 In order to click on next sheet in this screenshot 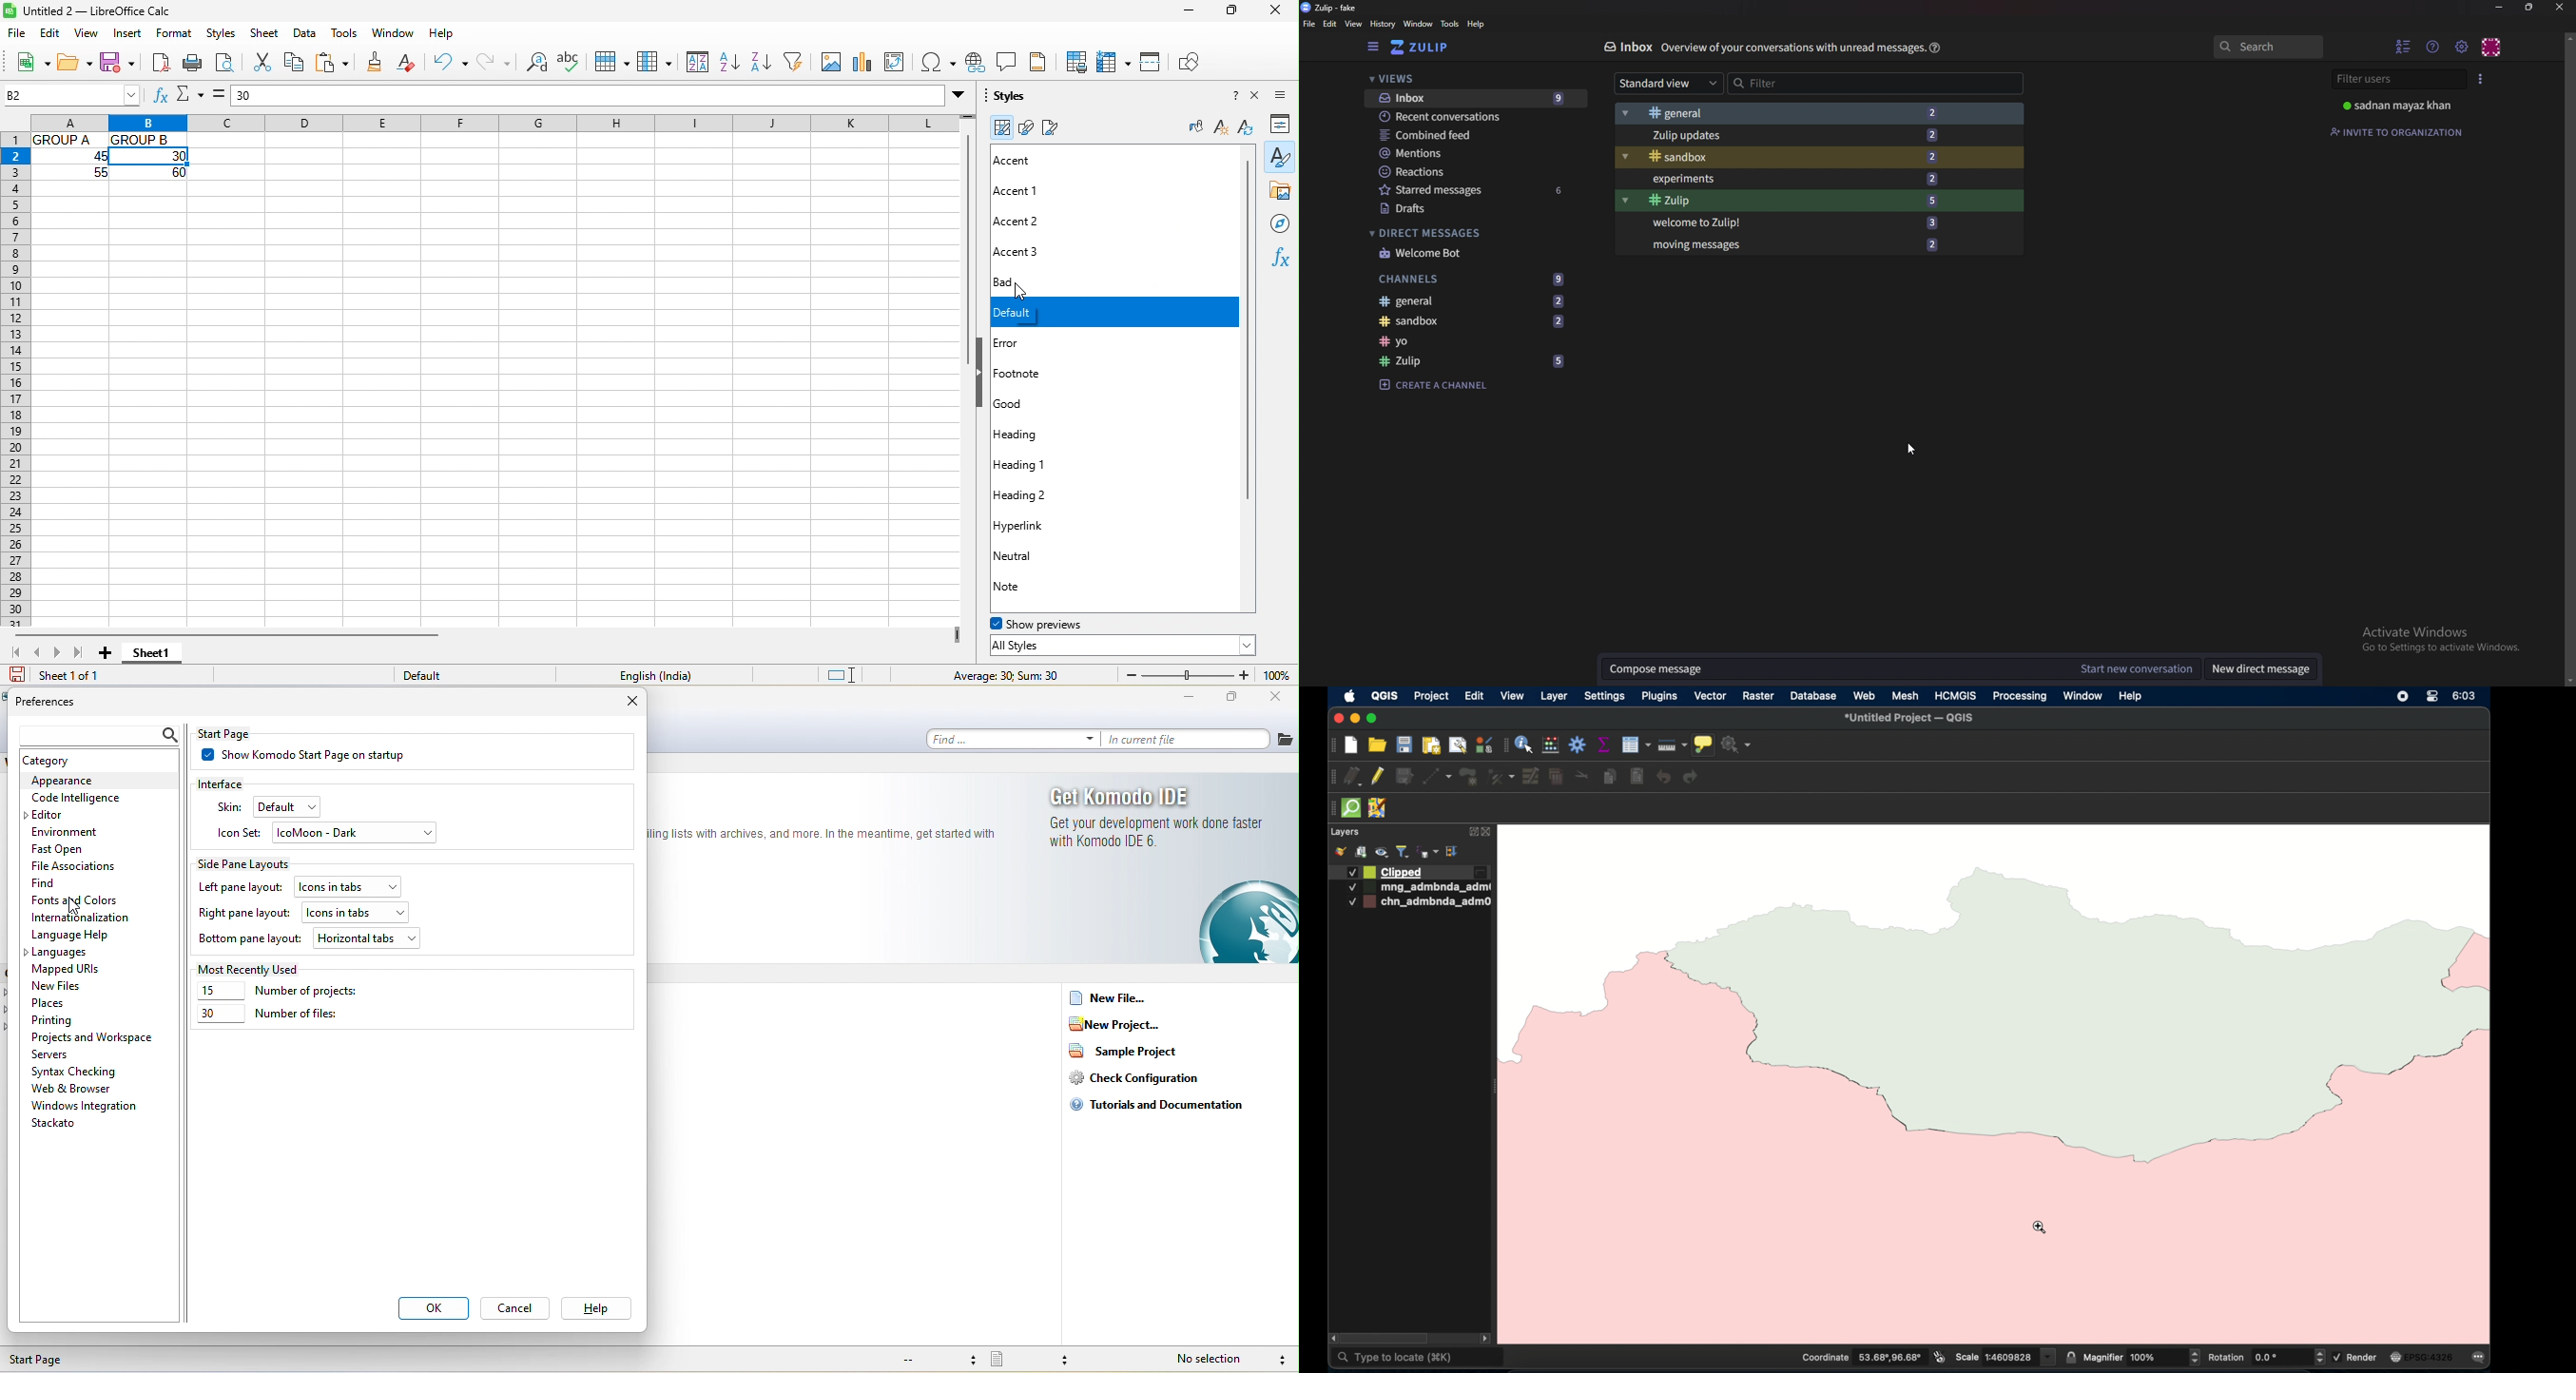, I will do `click(62, 656)`.